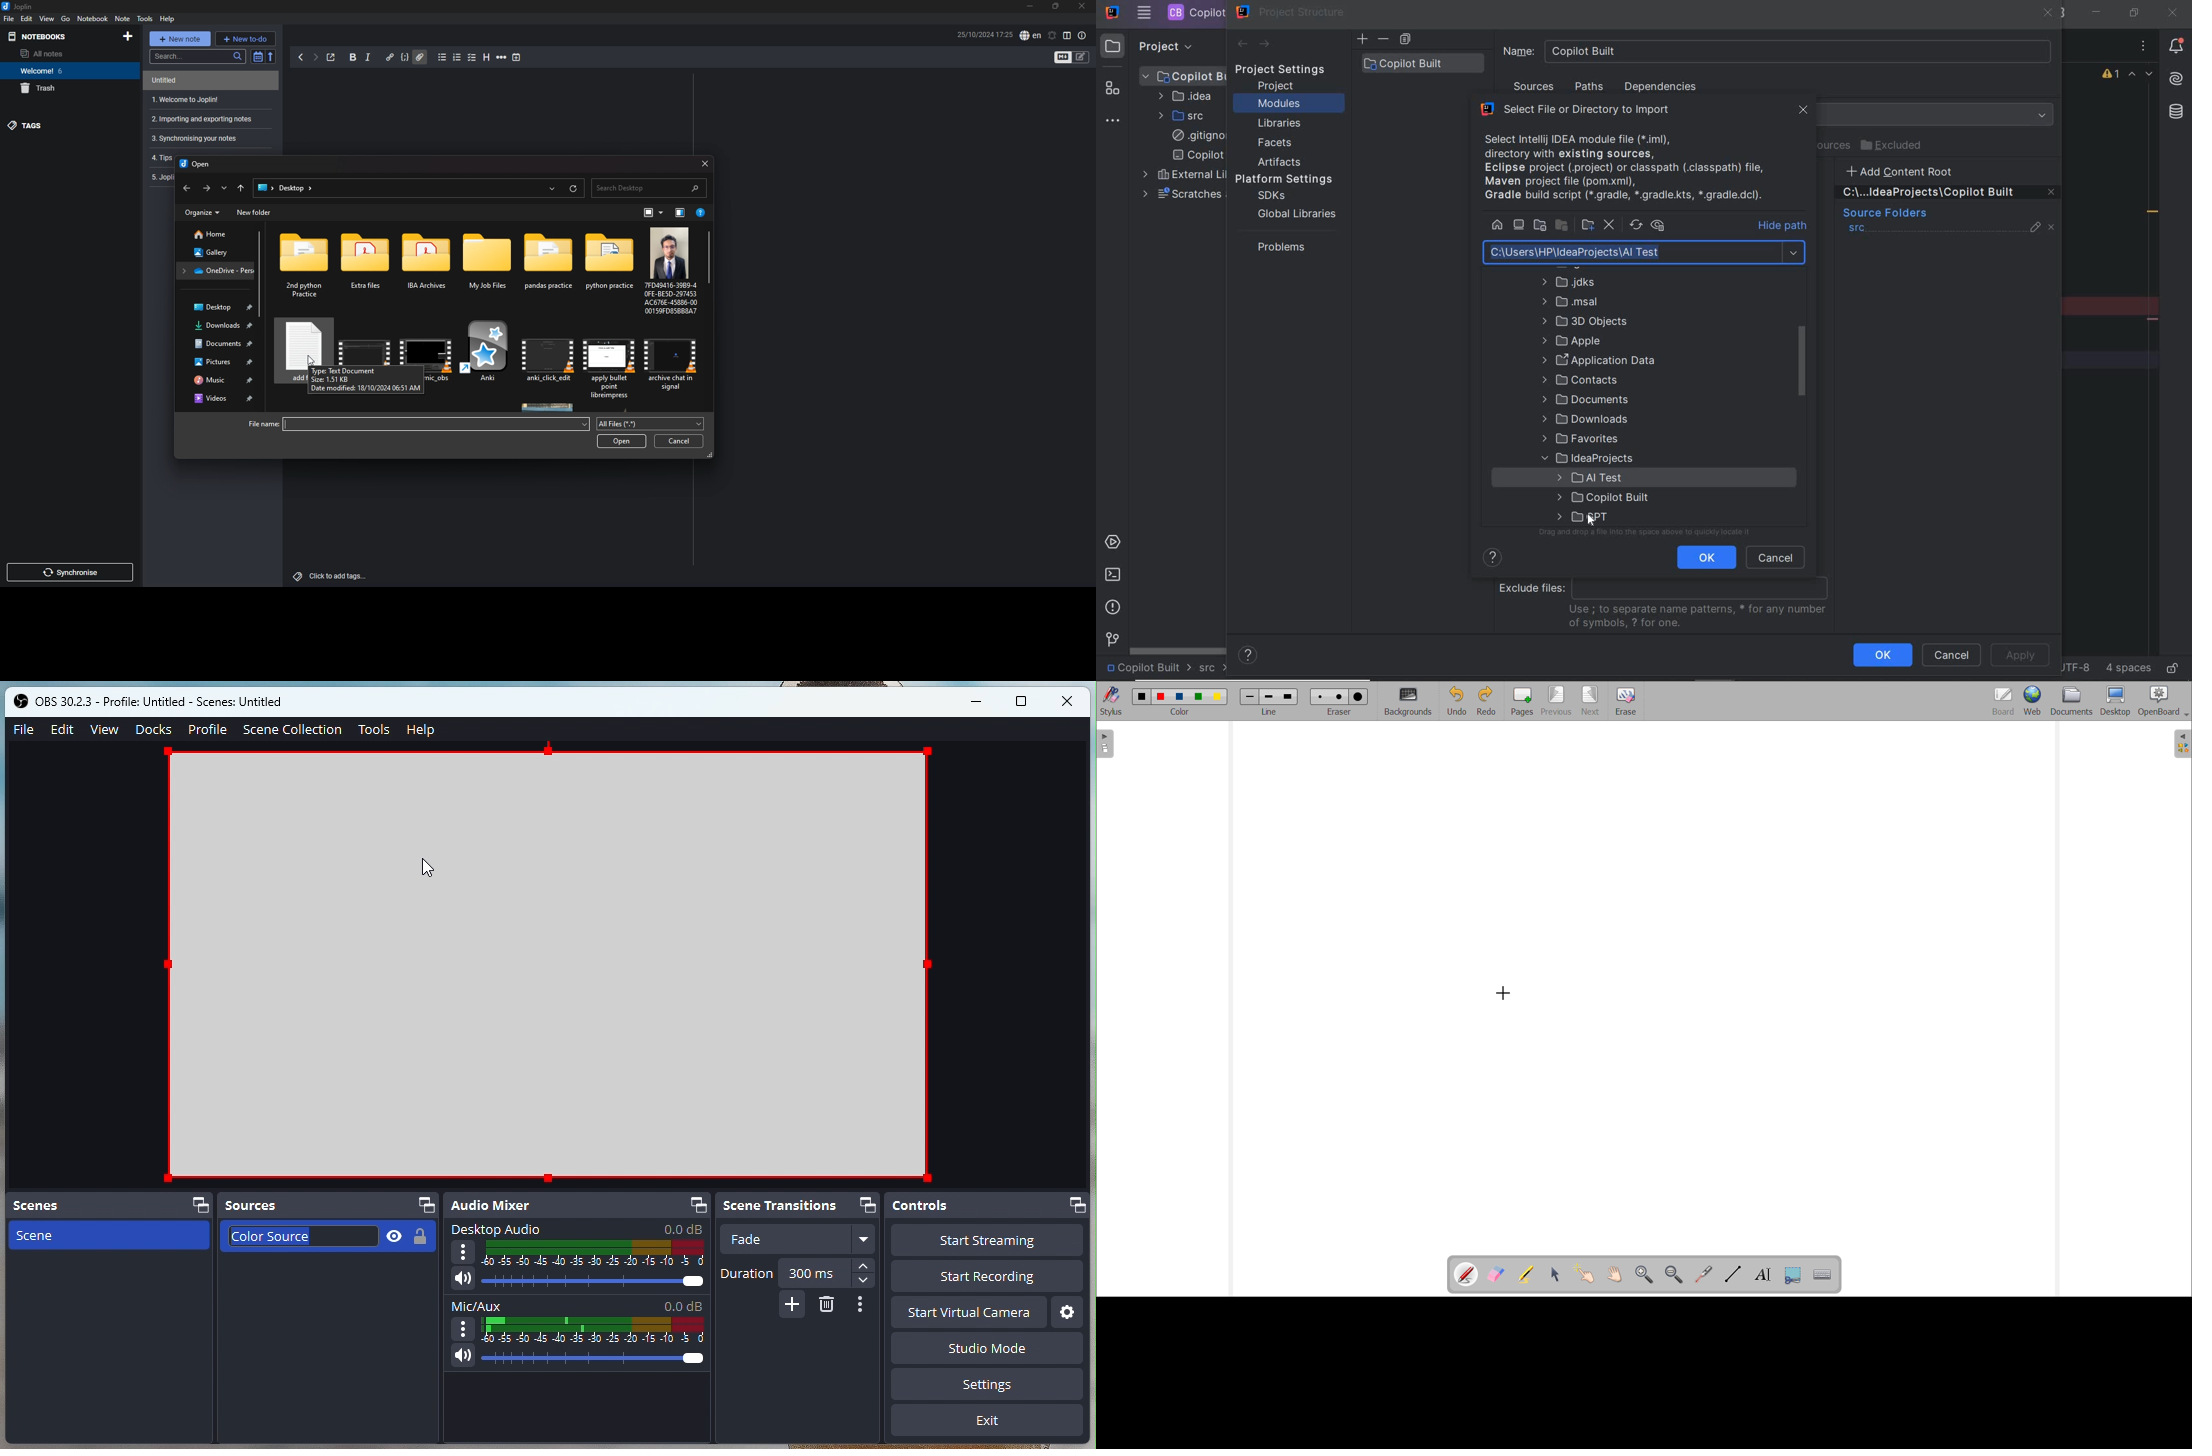 This screenshot has height=1456, width=2212. Describe the element at coordinates (669, 271) in the screenshot. I see `file` at that location.